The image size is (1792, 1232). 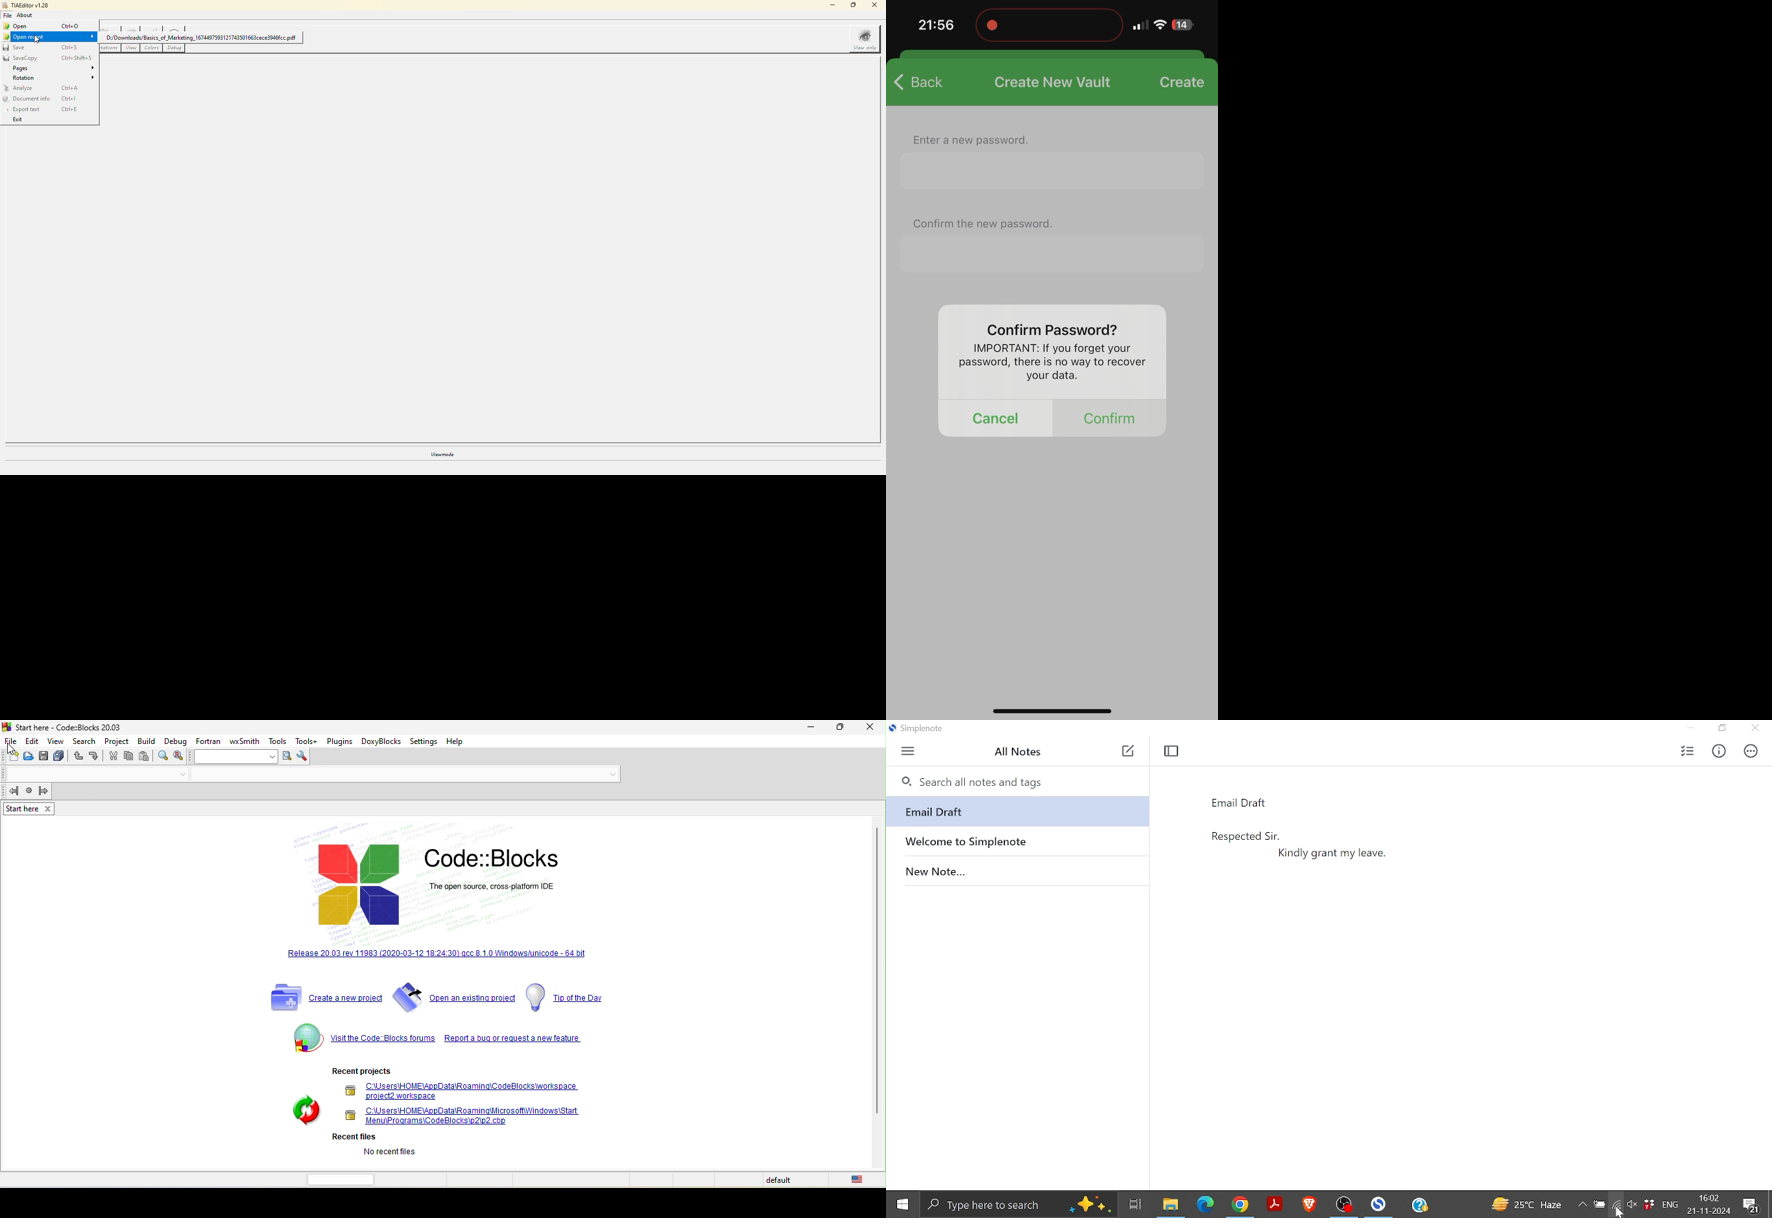 What do you see at coordinates (117, 740) in the screenshot?
I see `project` at bounding box center [117, 740].